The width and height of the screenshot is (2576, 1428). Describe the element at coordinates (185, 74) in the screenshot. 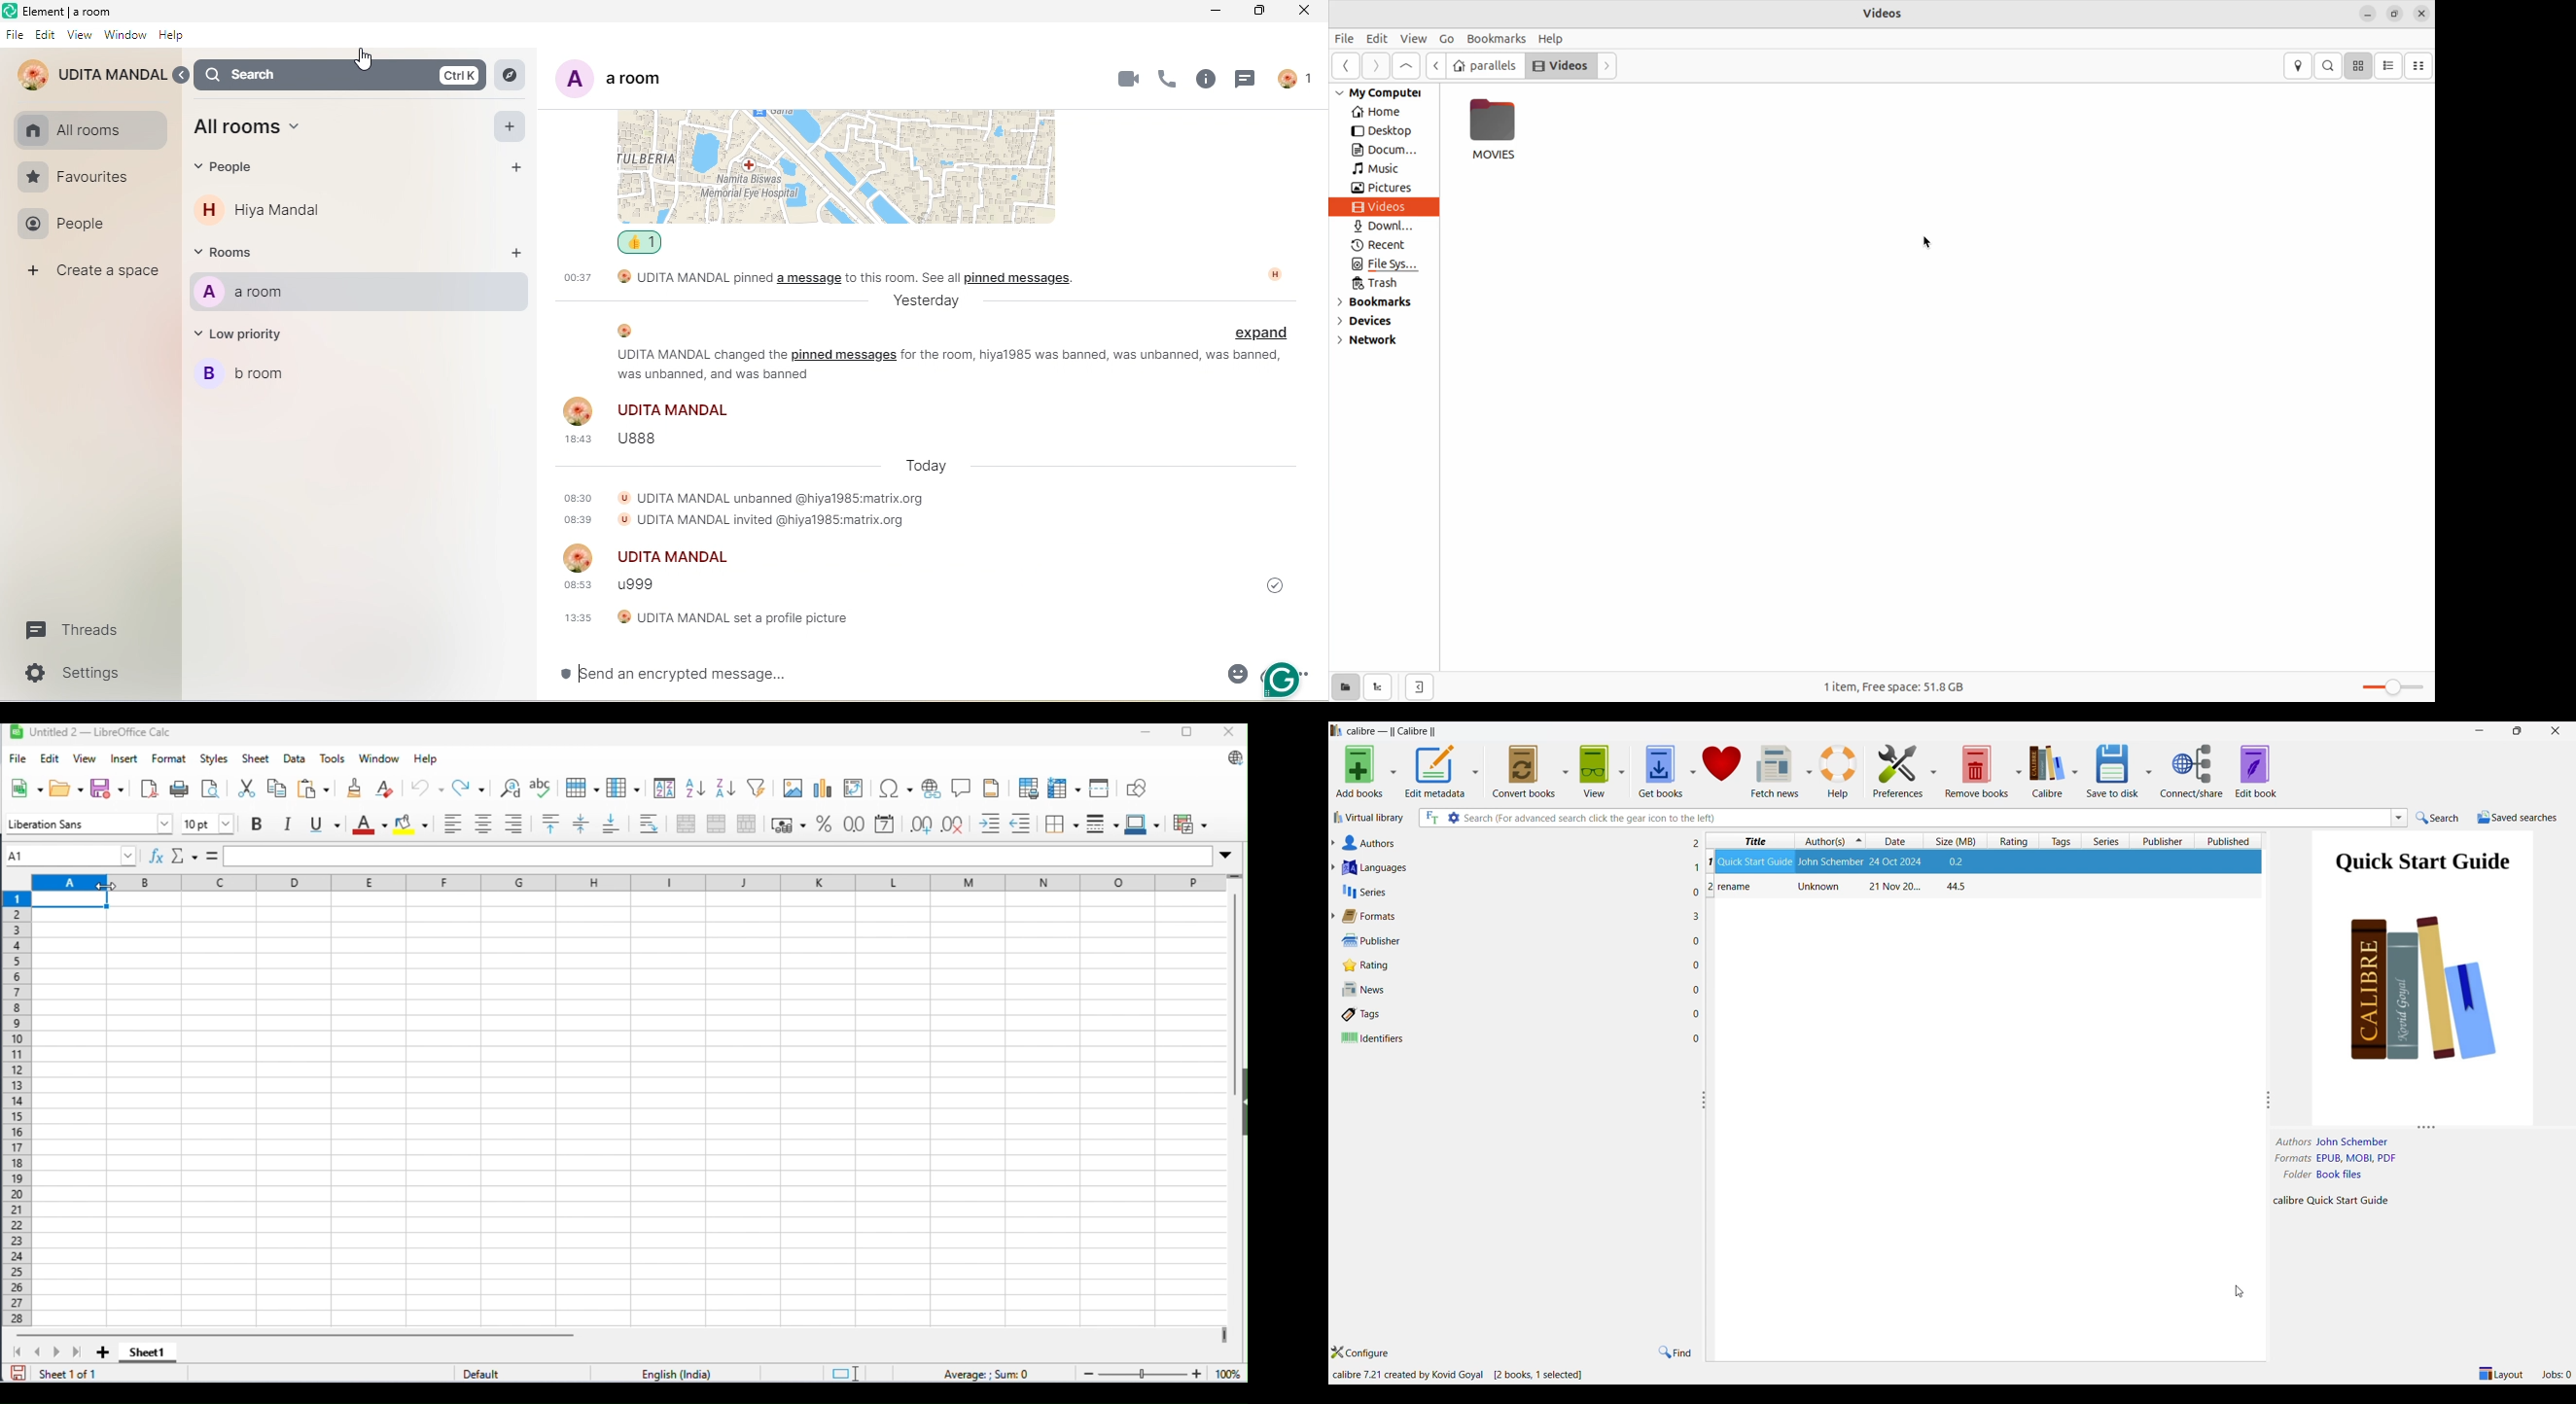

I see `Back ` at that location.